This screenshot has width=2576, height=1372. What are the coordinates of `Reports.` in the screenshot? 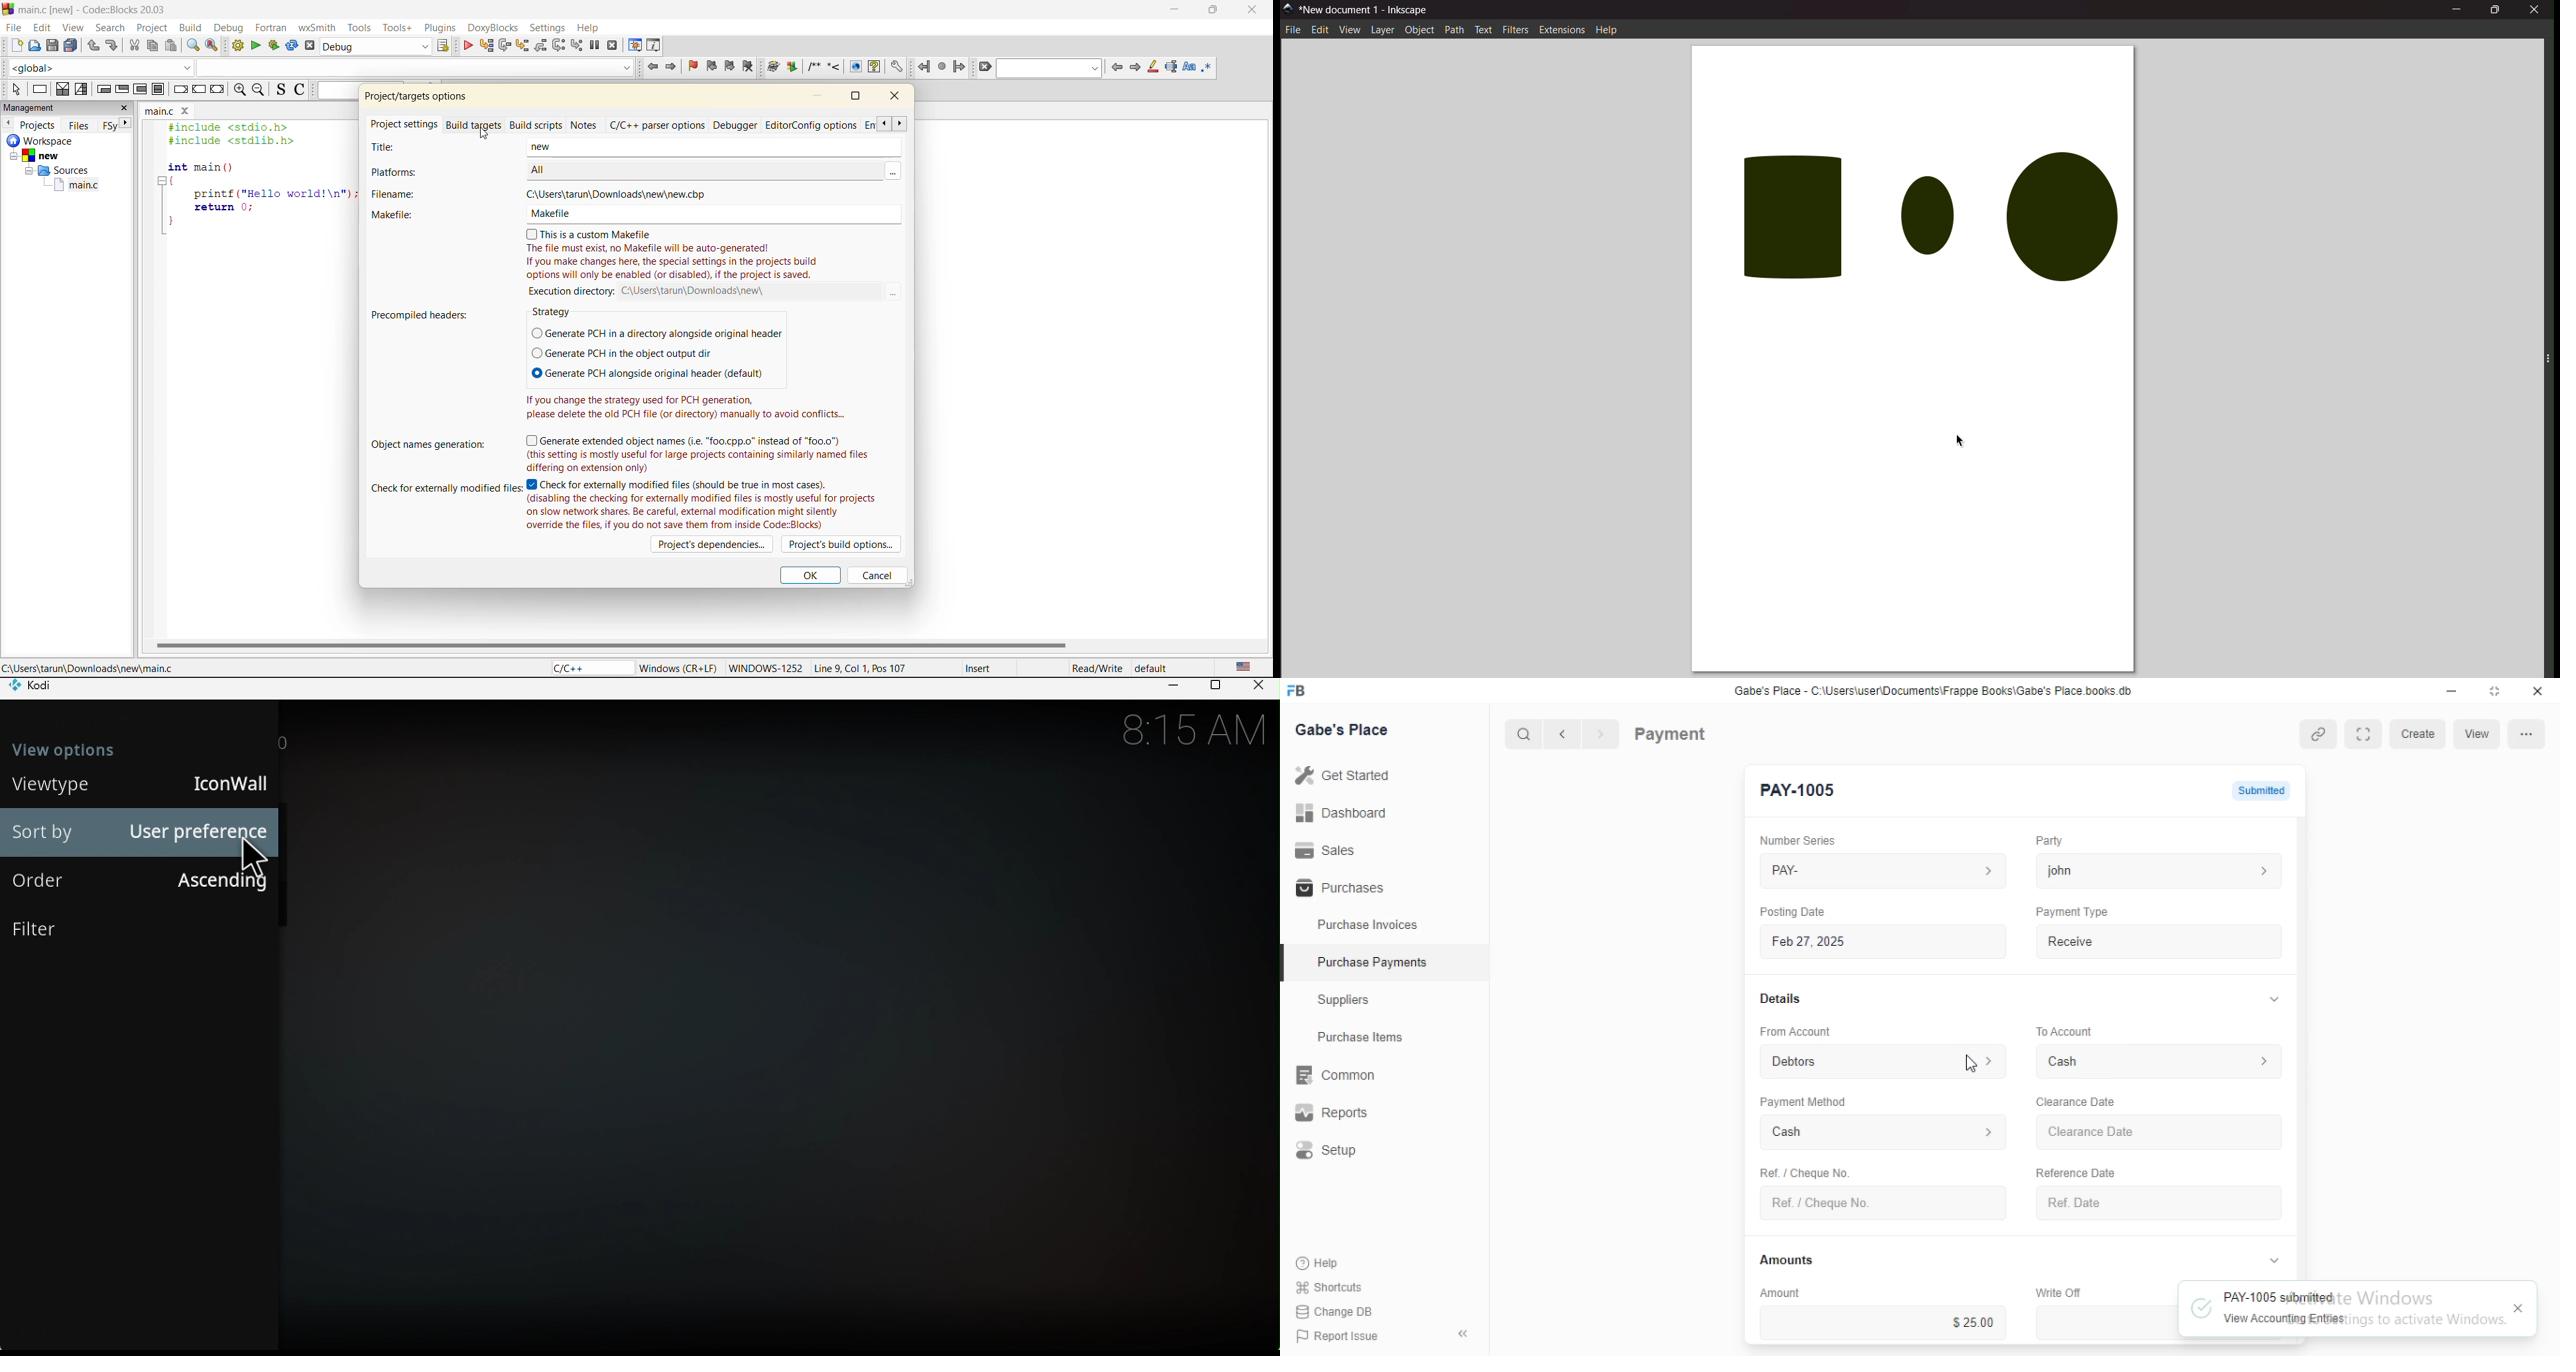 It's located at (1339, 1113).